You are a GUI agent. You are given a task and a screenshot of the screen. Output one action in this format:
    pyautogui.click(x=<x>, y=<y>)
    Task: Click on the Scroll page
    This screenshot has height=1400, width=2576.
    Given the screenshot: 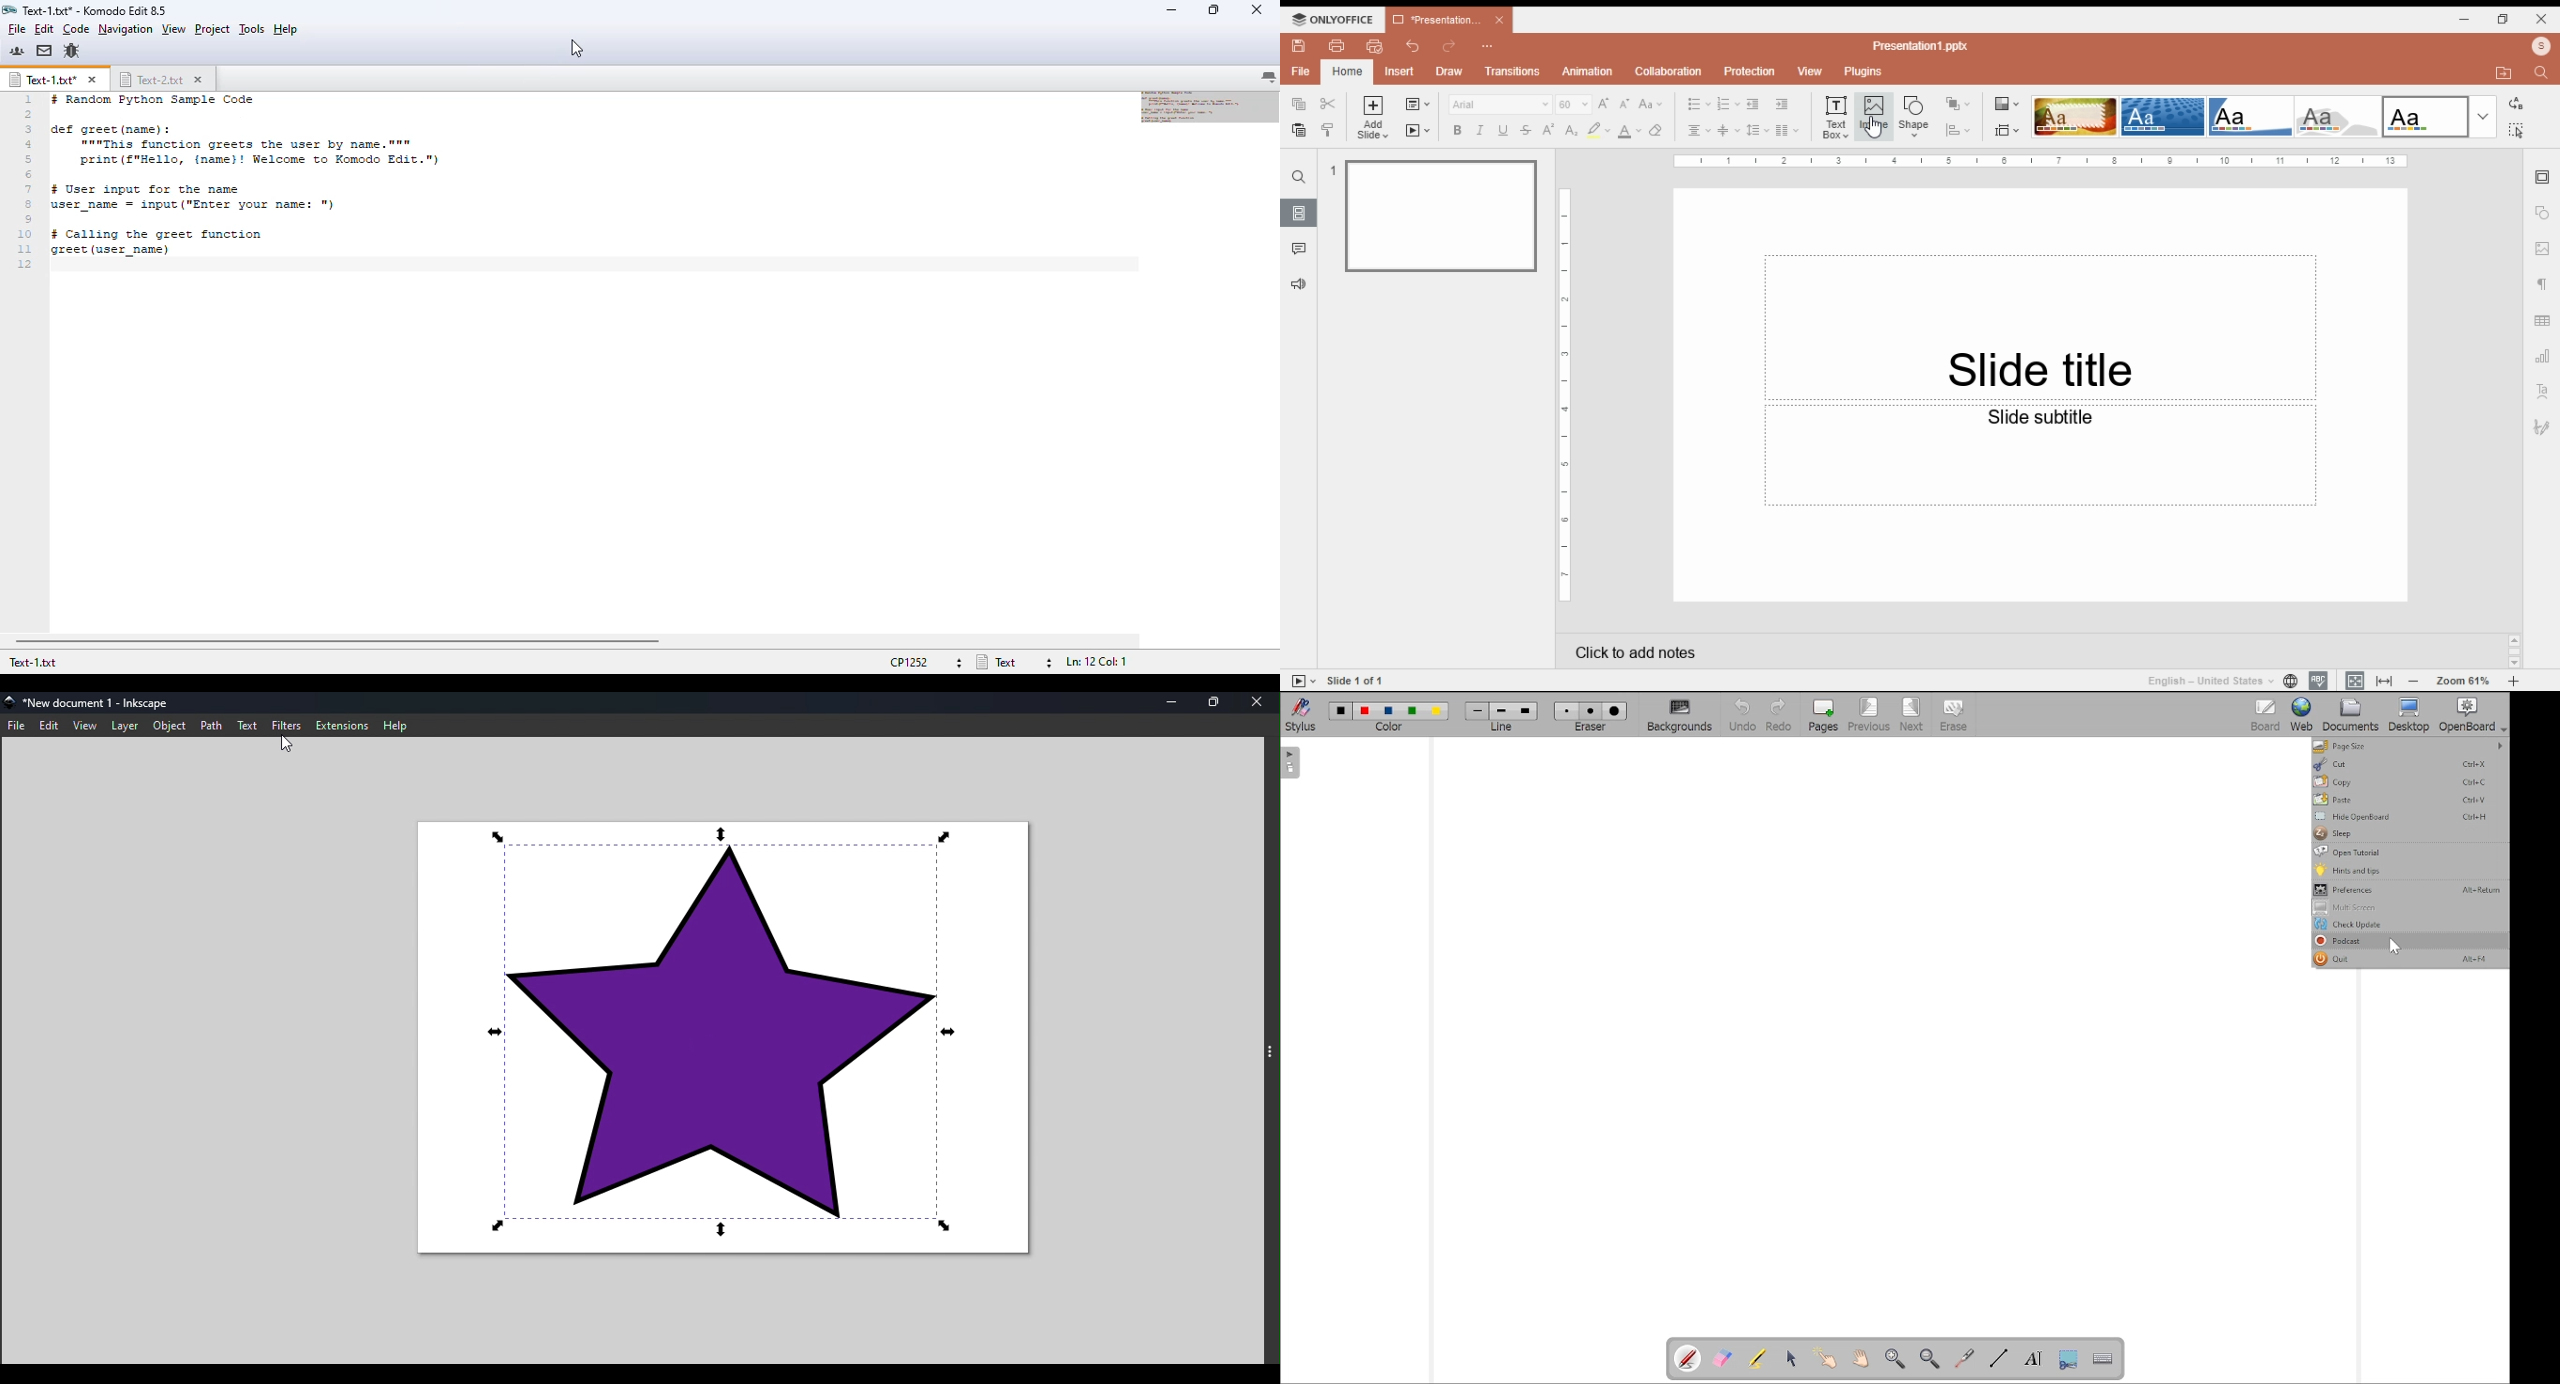 What is the action you would take?
    pyautogui.click(x=1860, y=1359)
    